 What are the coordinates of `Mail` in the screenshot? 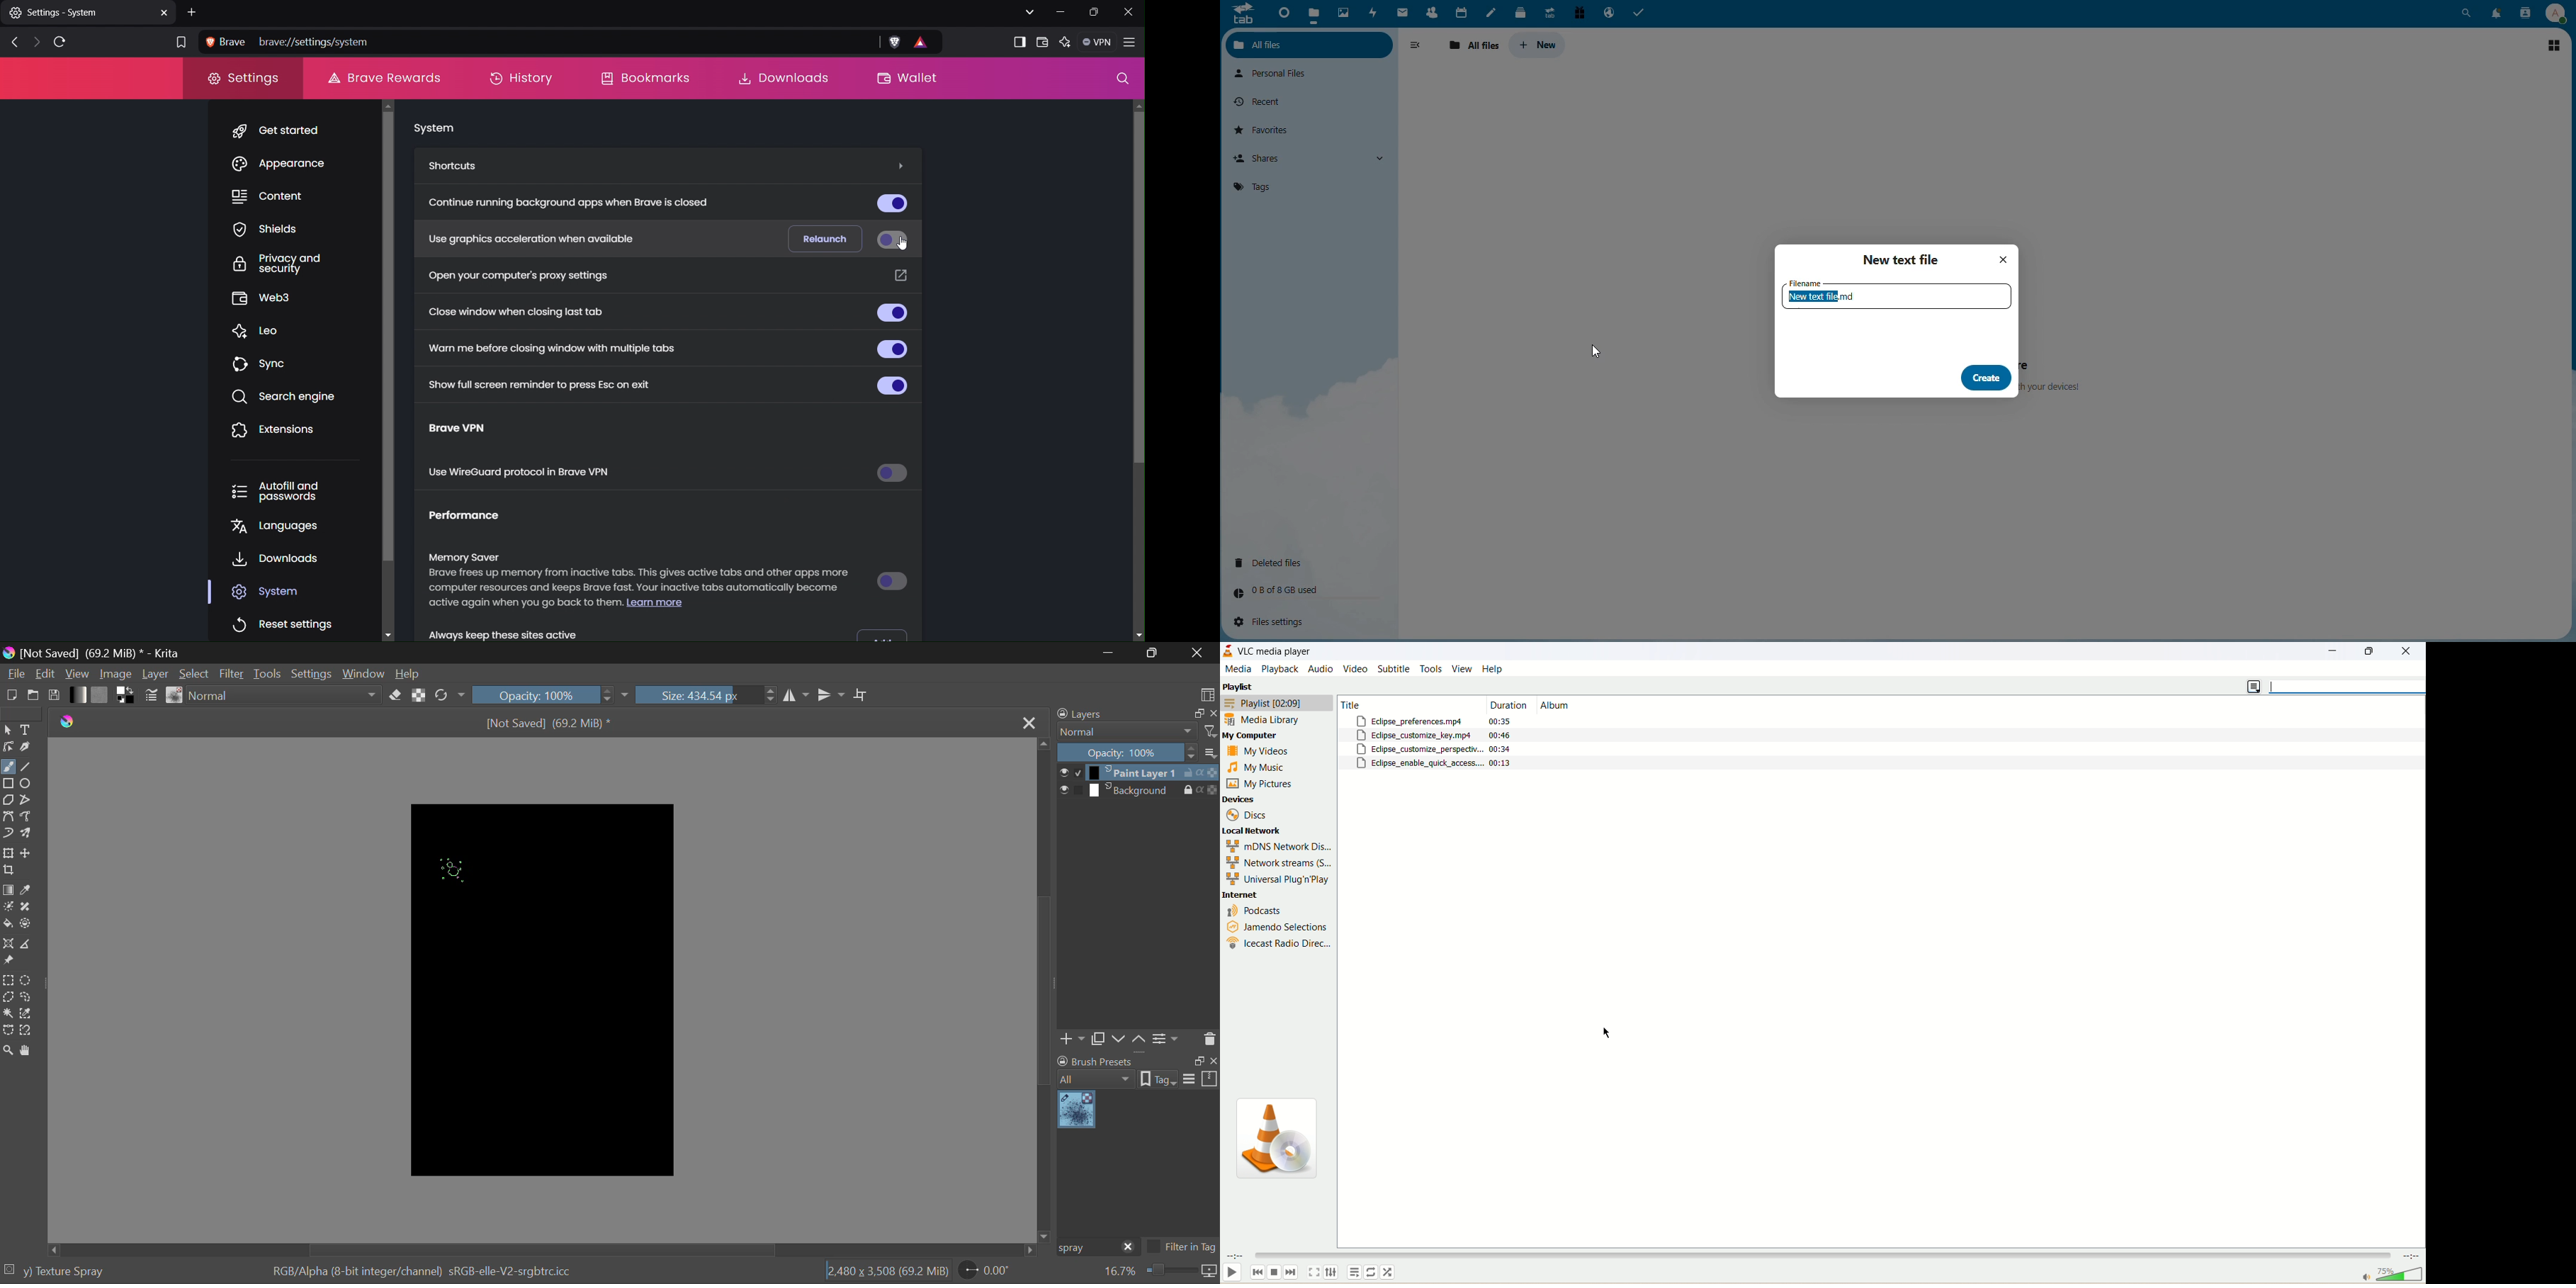 It's located at (1403, 13).